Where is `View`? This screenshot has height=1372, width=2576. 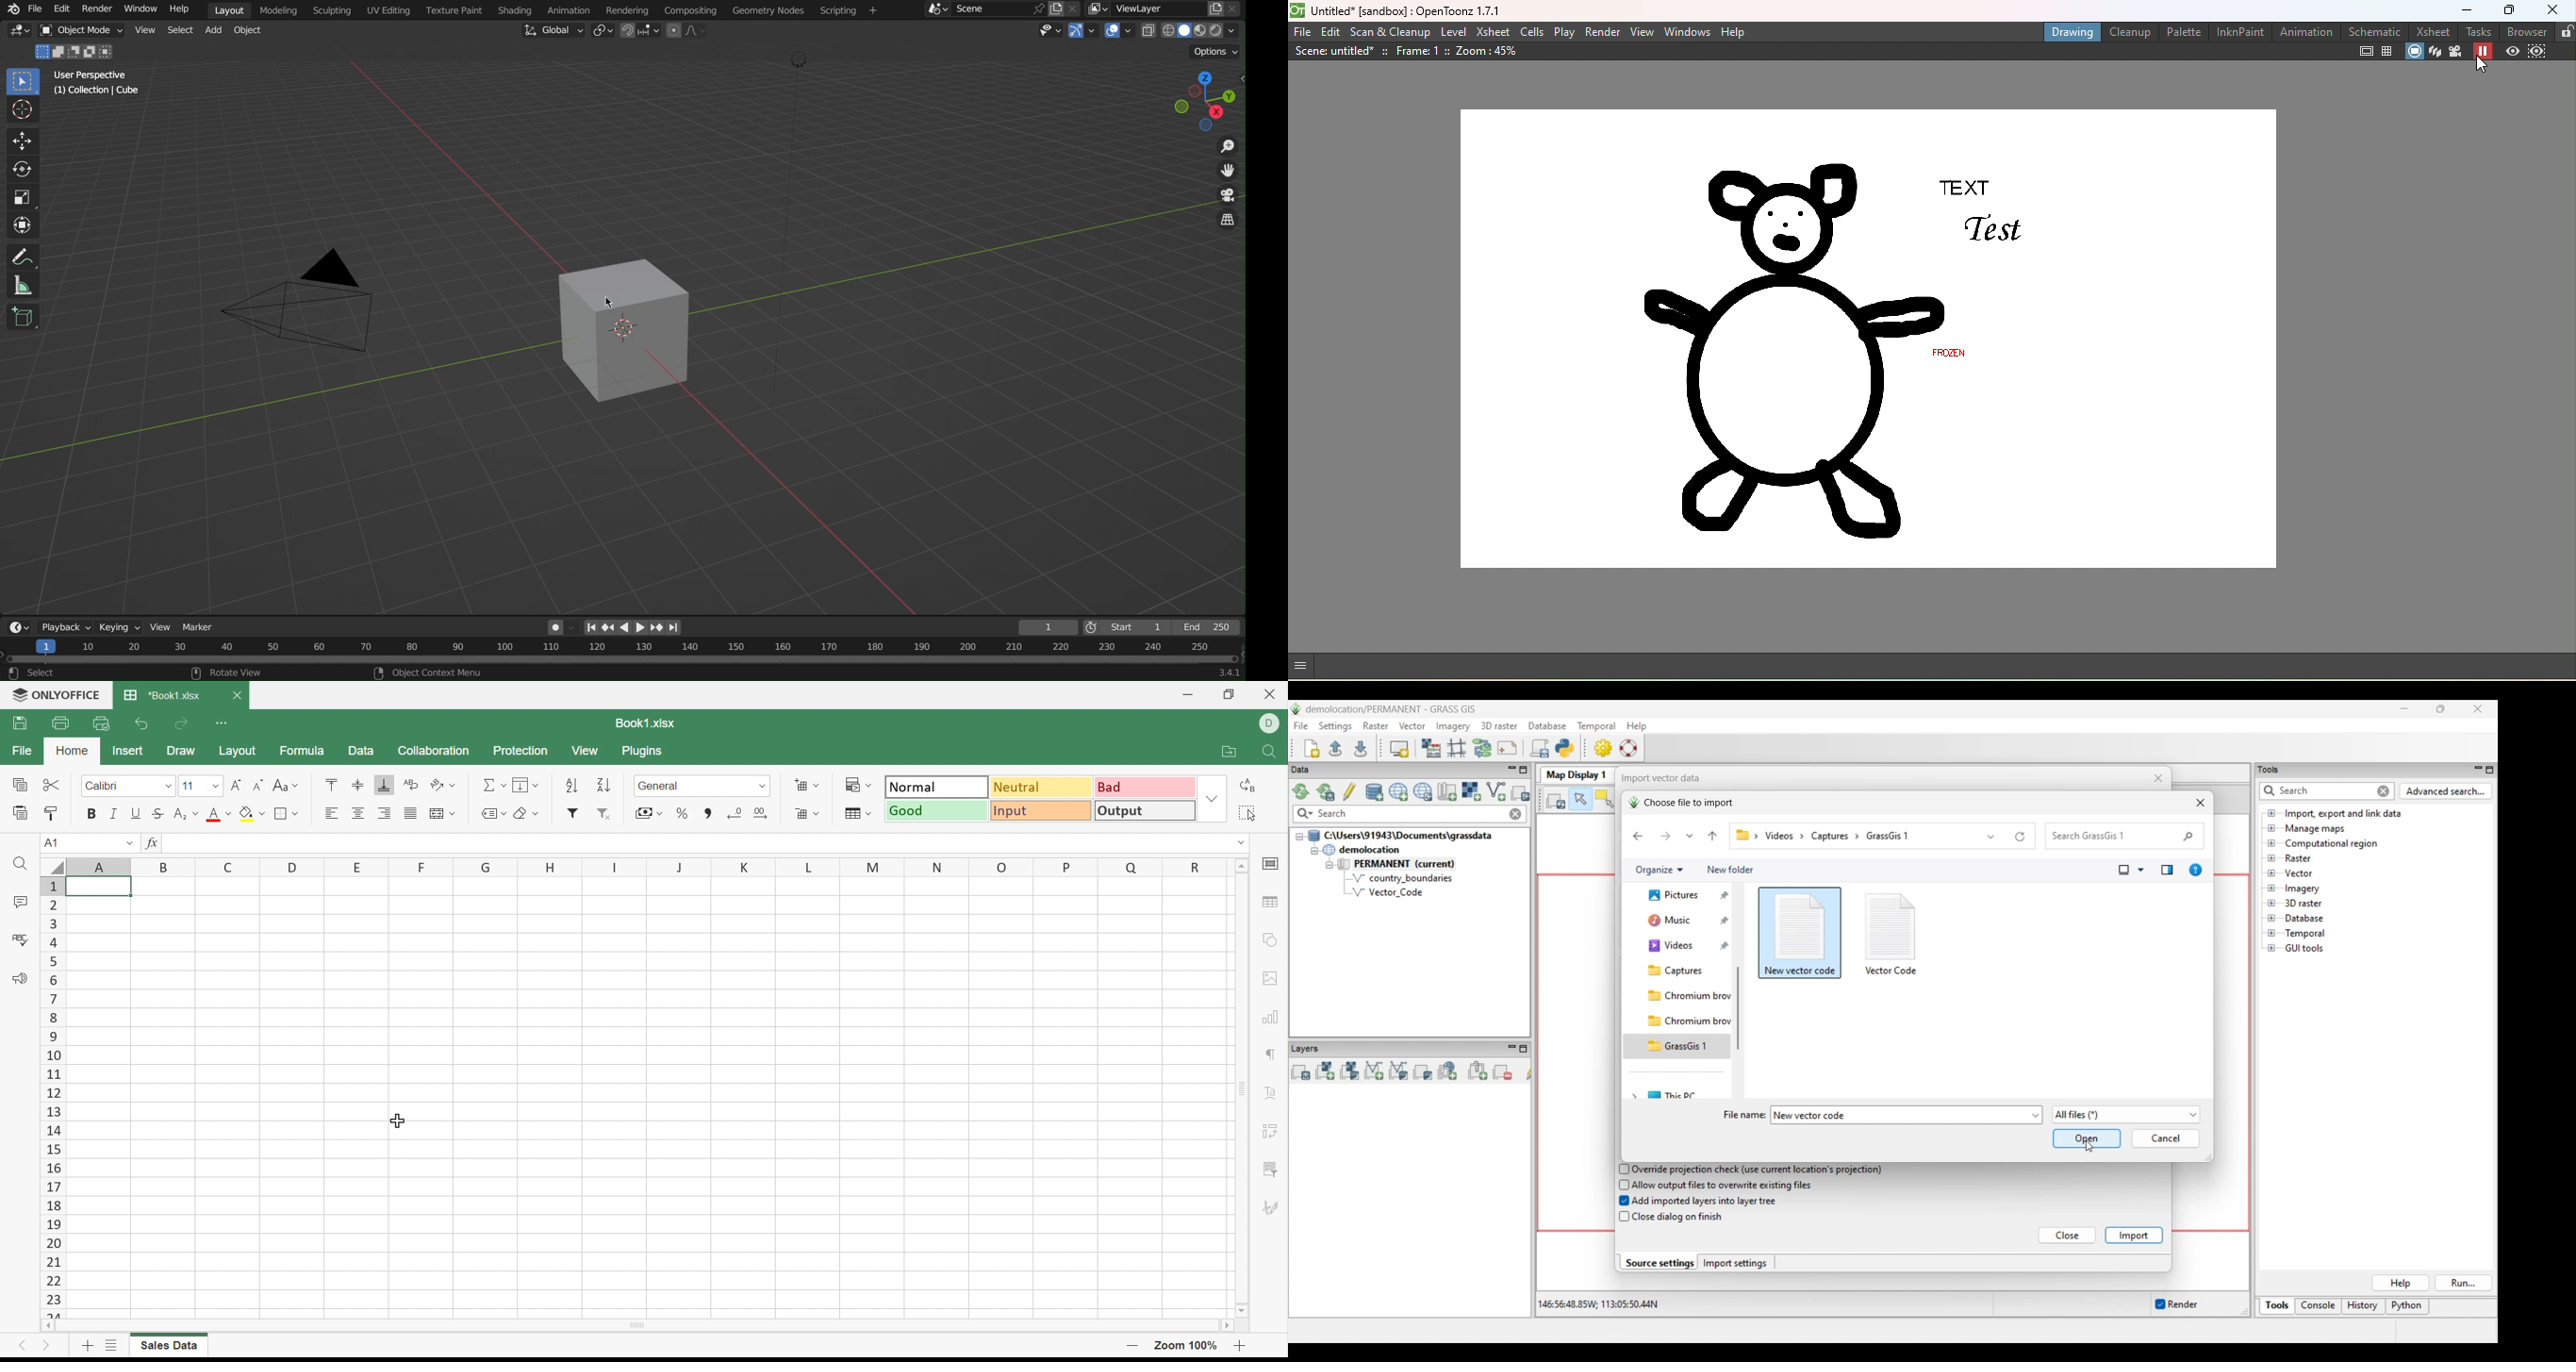 View is located at coordinates (163, 626).